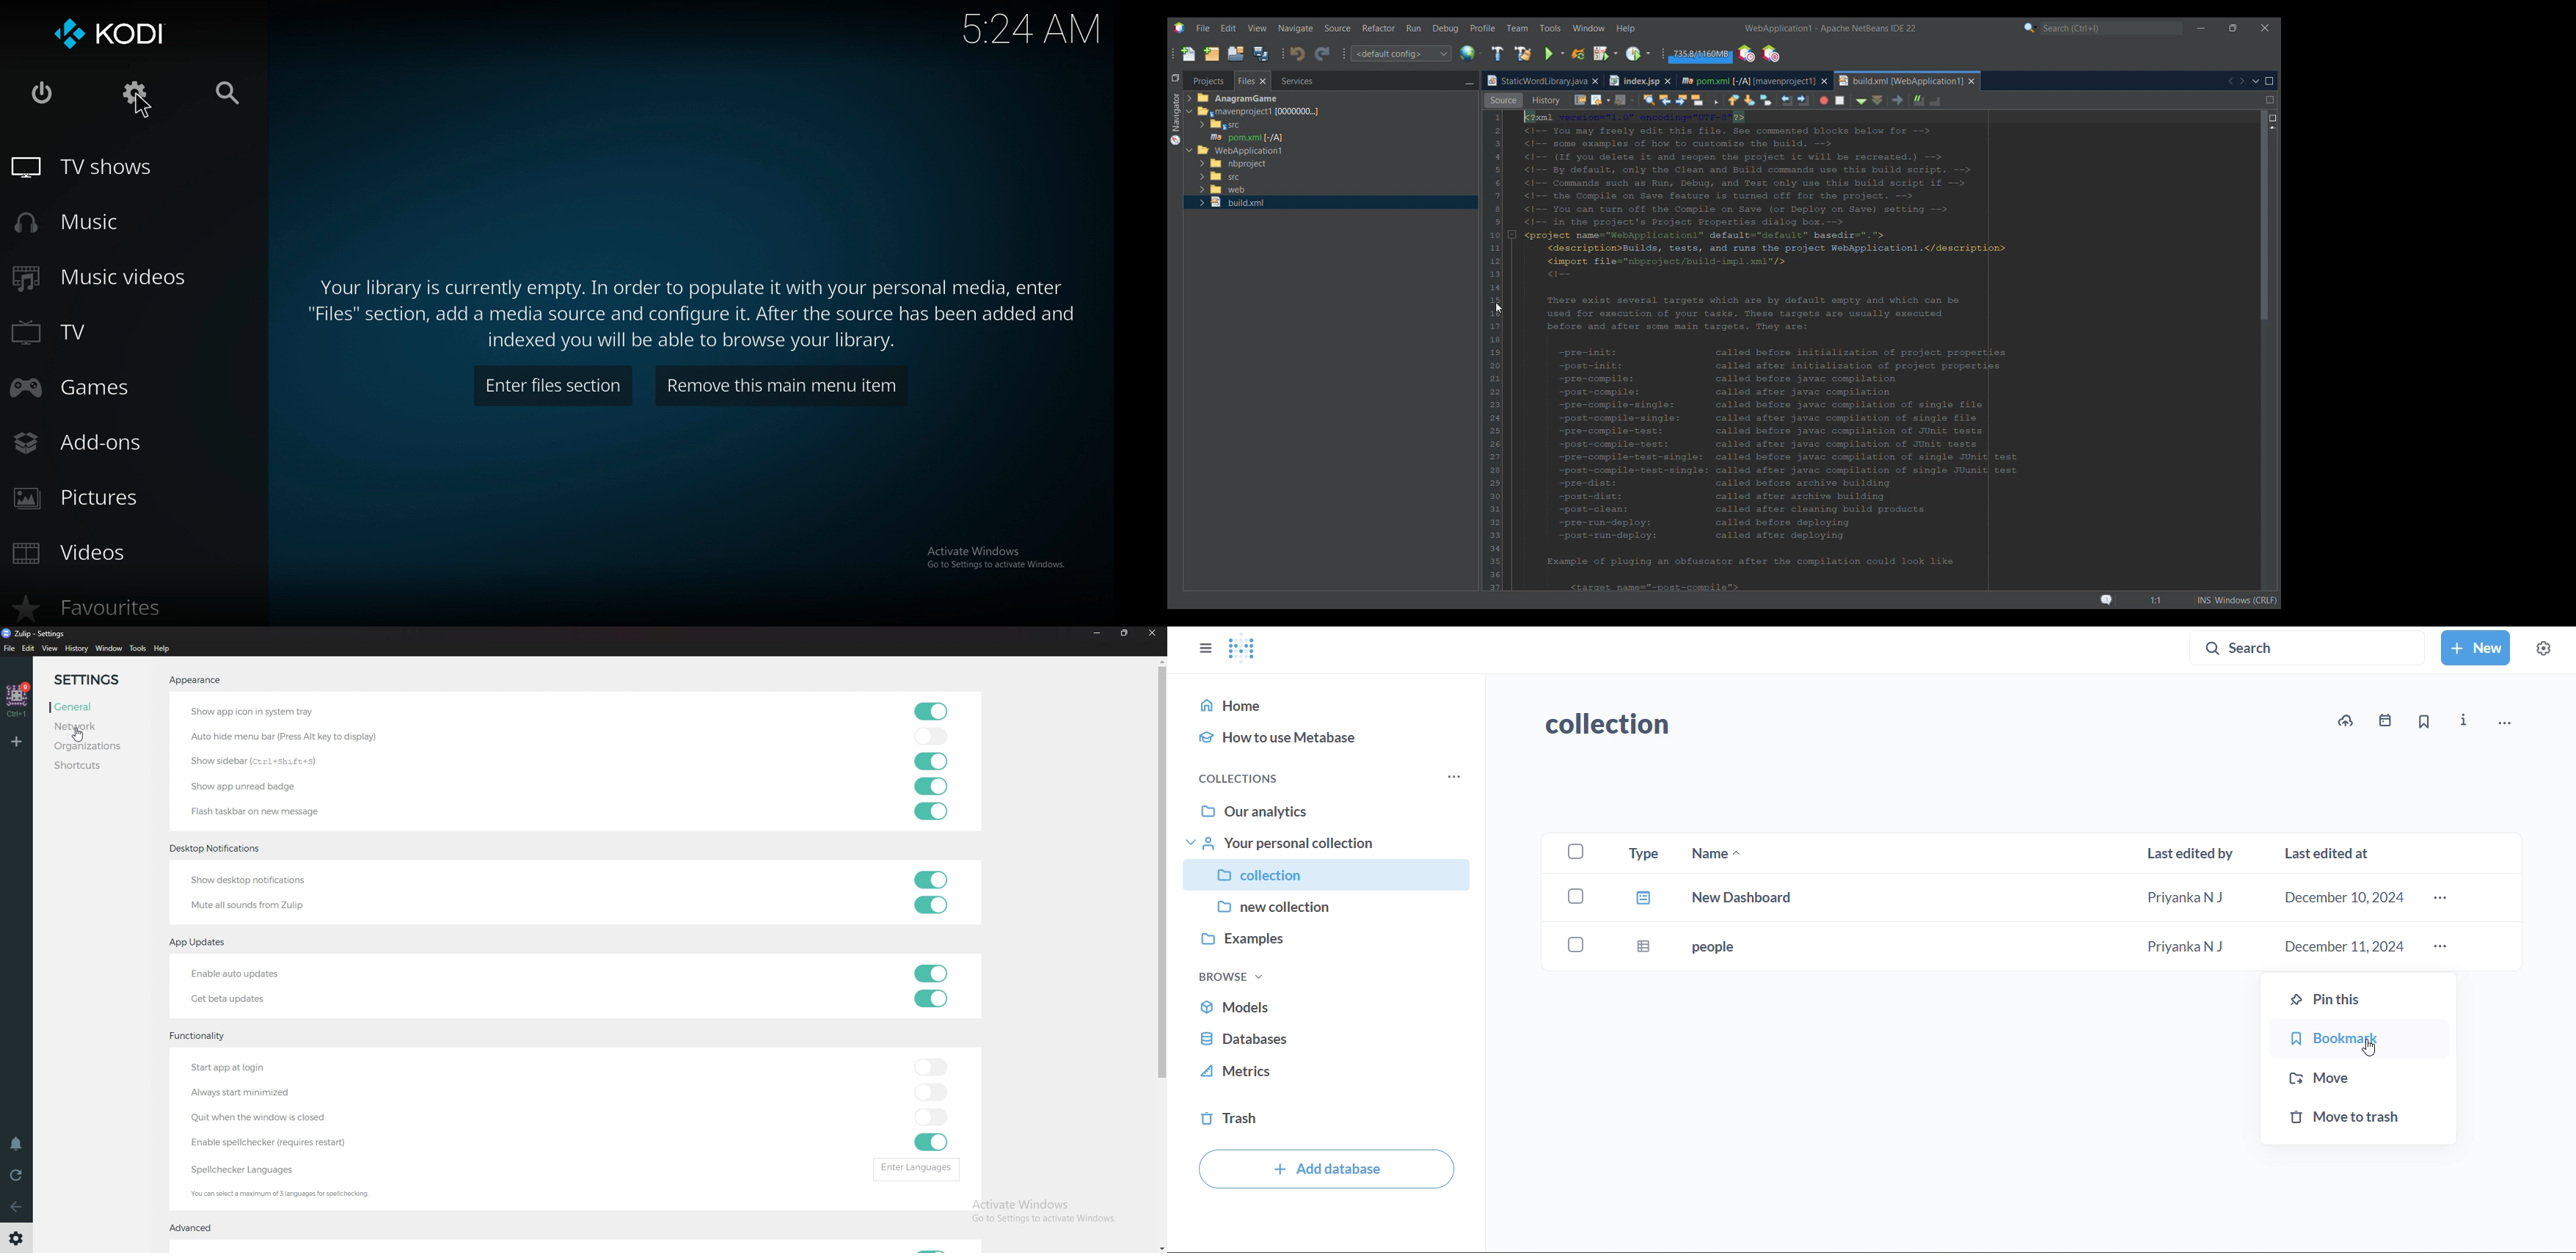  I want to click on move,trash andmore, so click(2506, 723).